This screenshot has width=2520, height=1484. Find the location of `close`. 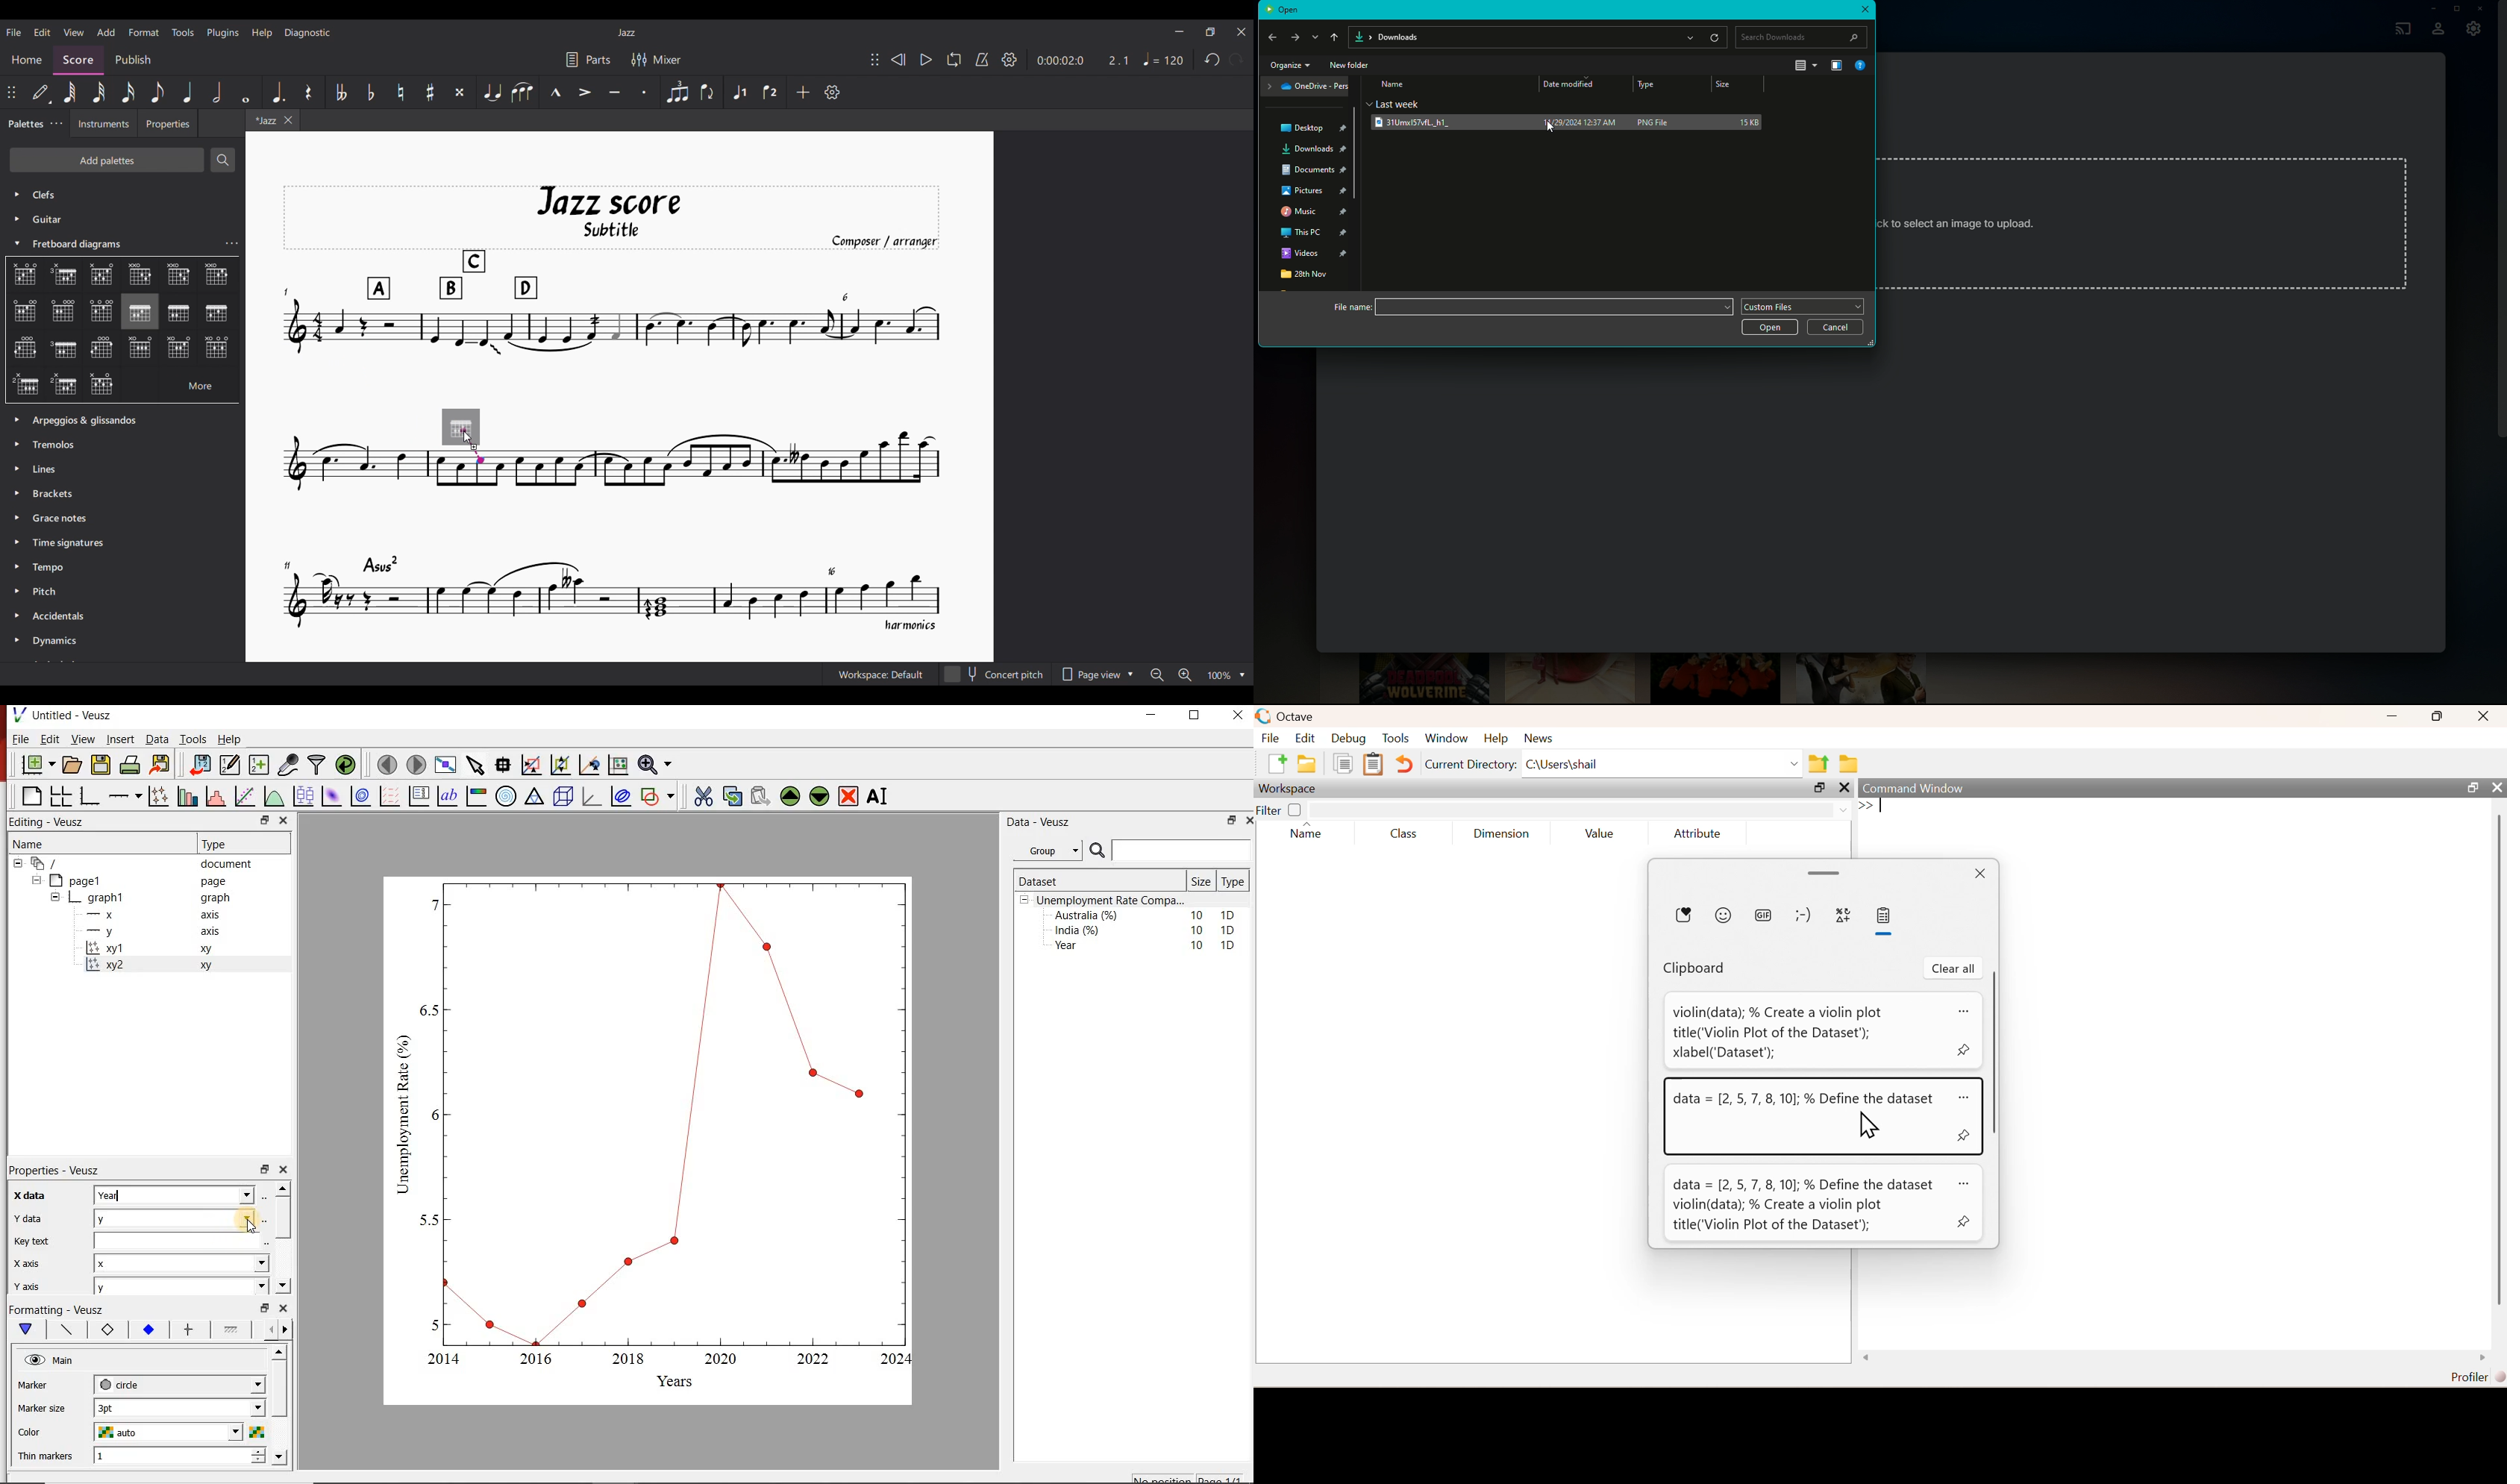

close is located at coordinates (2497, 787).